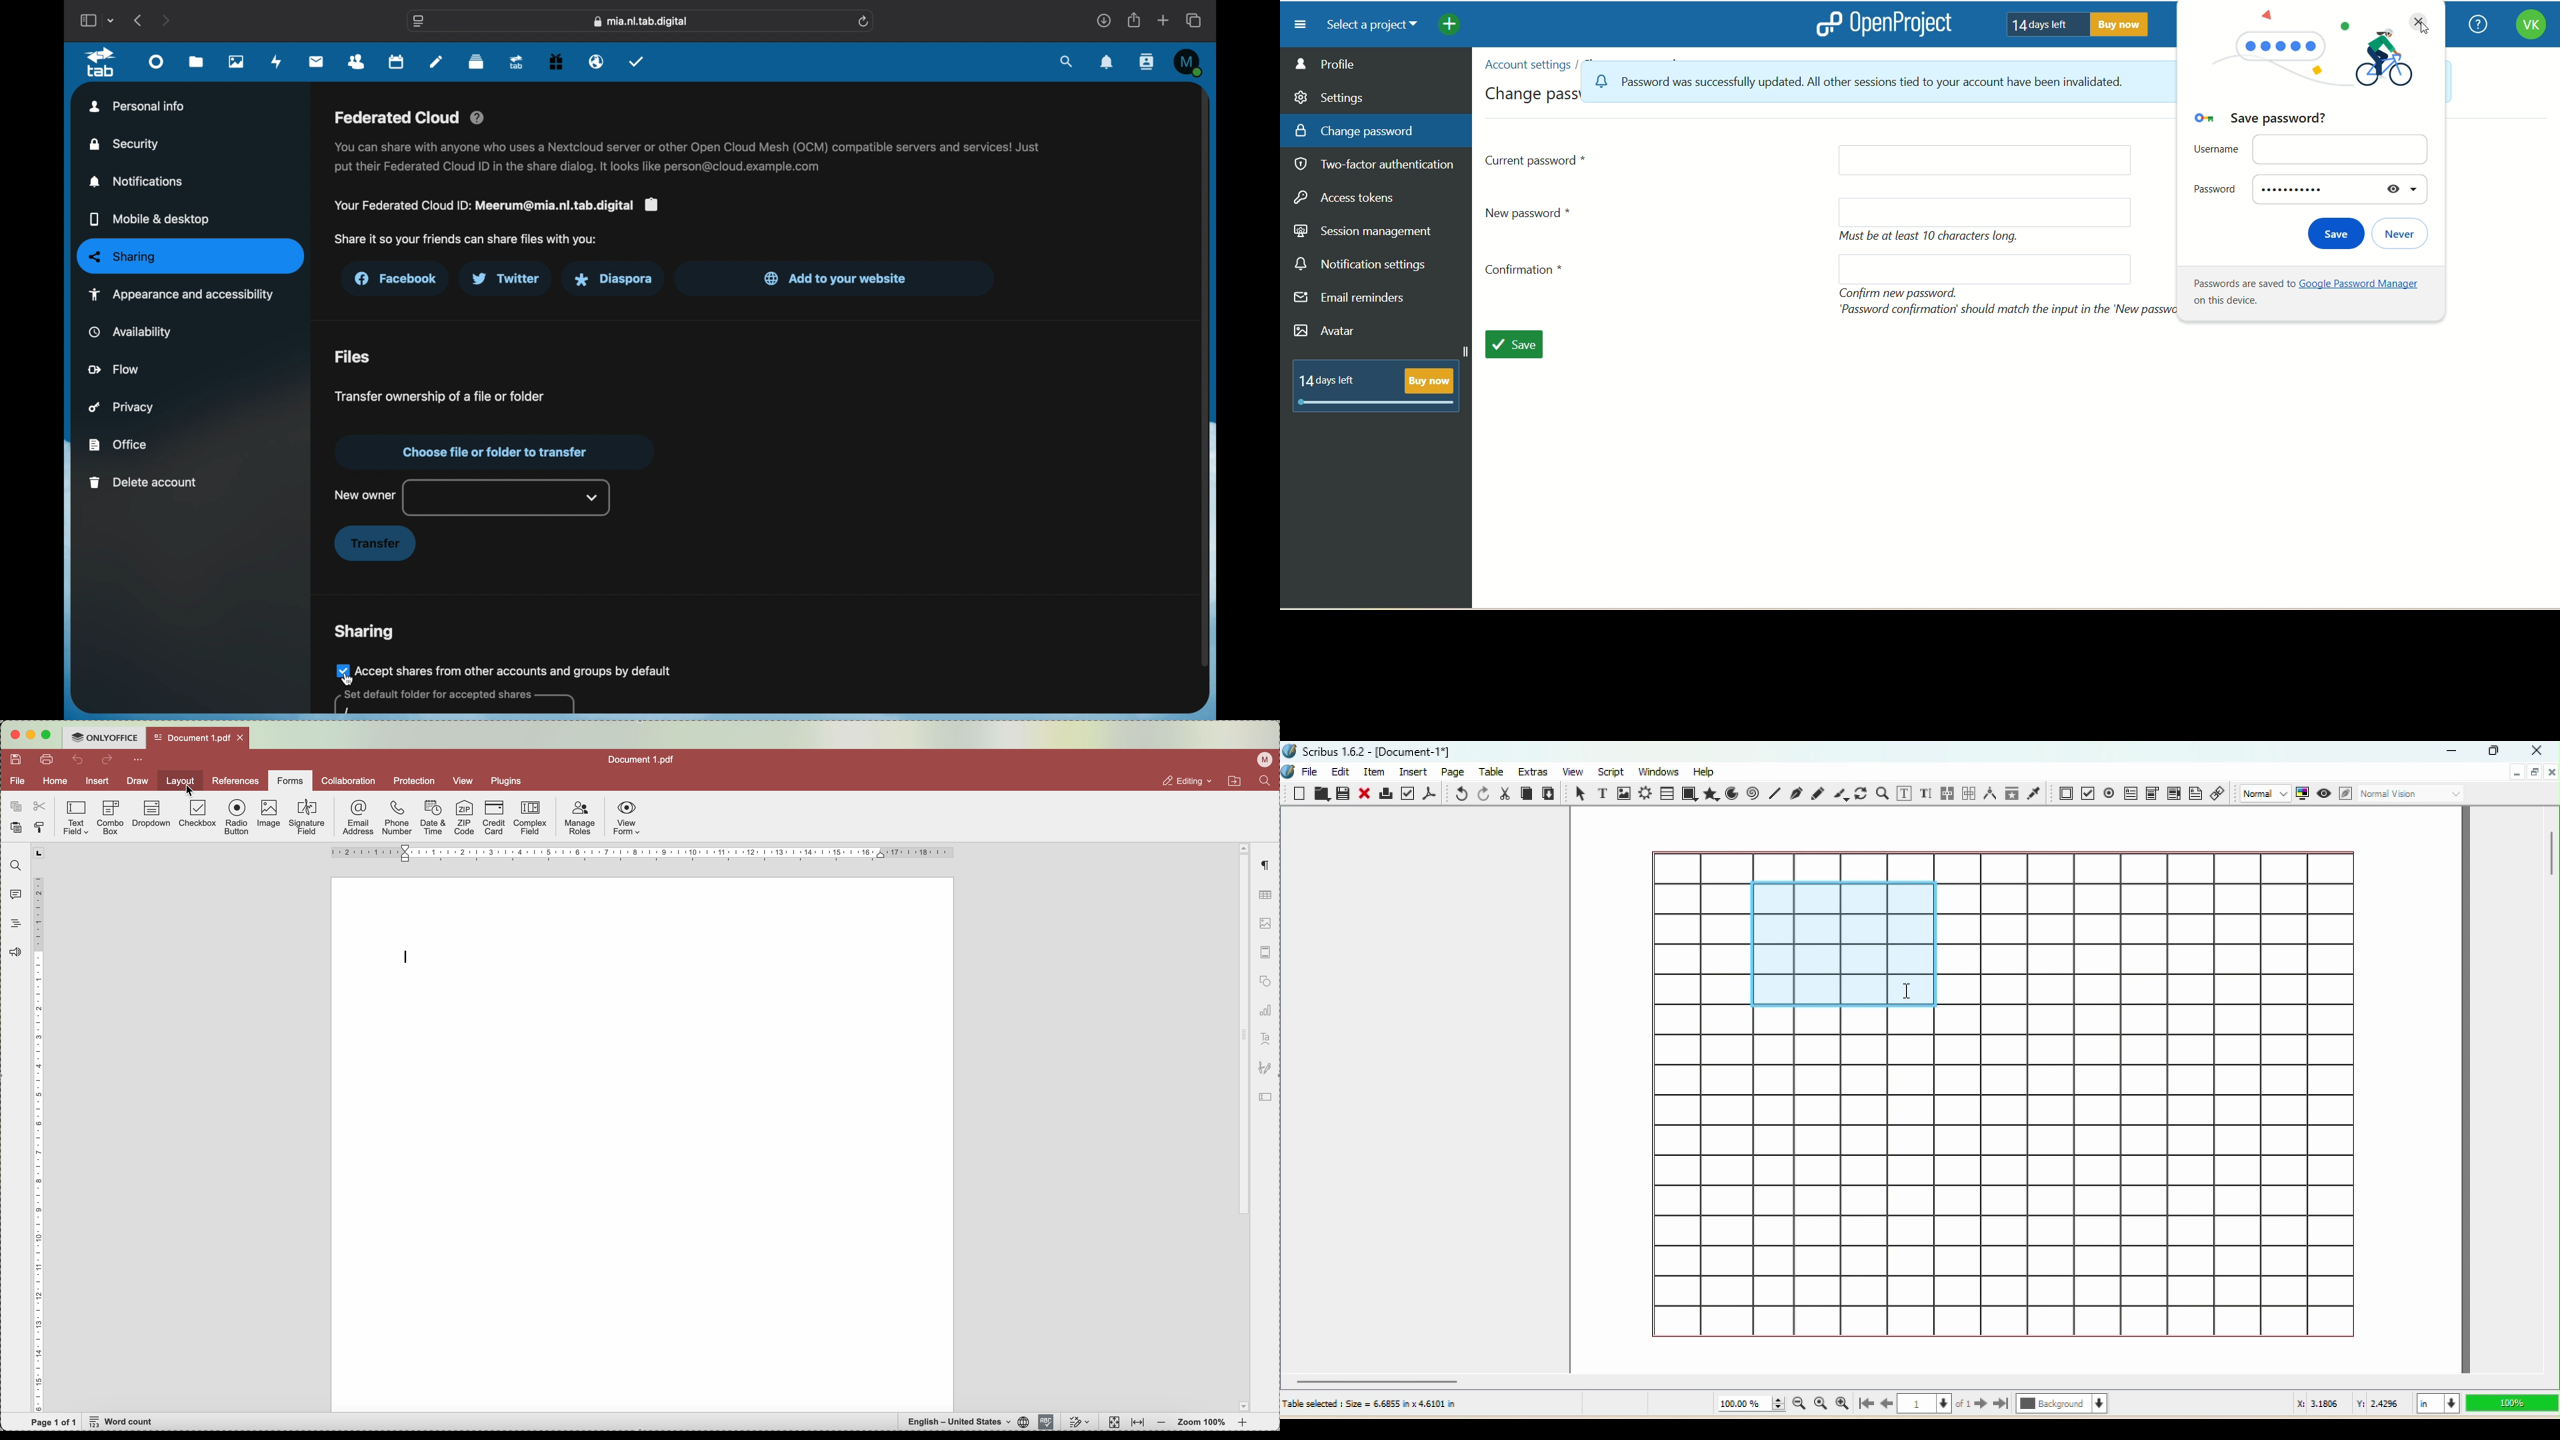 The image size is (2576, 1456). Describe the element at coordinates (1067, 62) in the screenshot. I see `search` at that location.